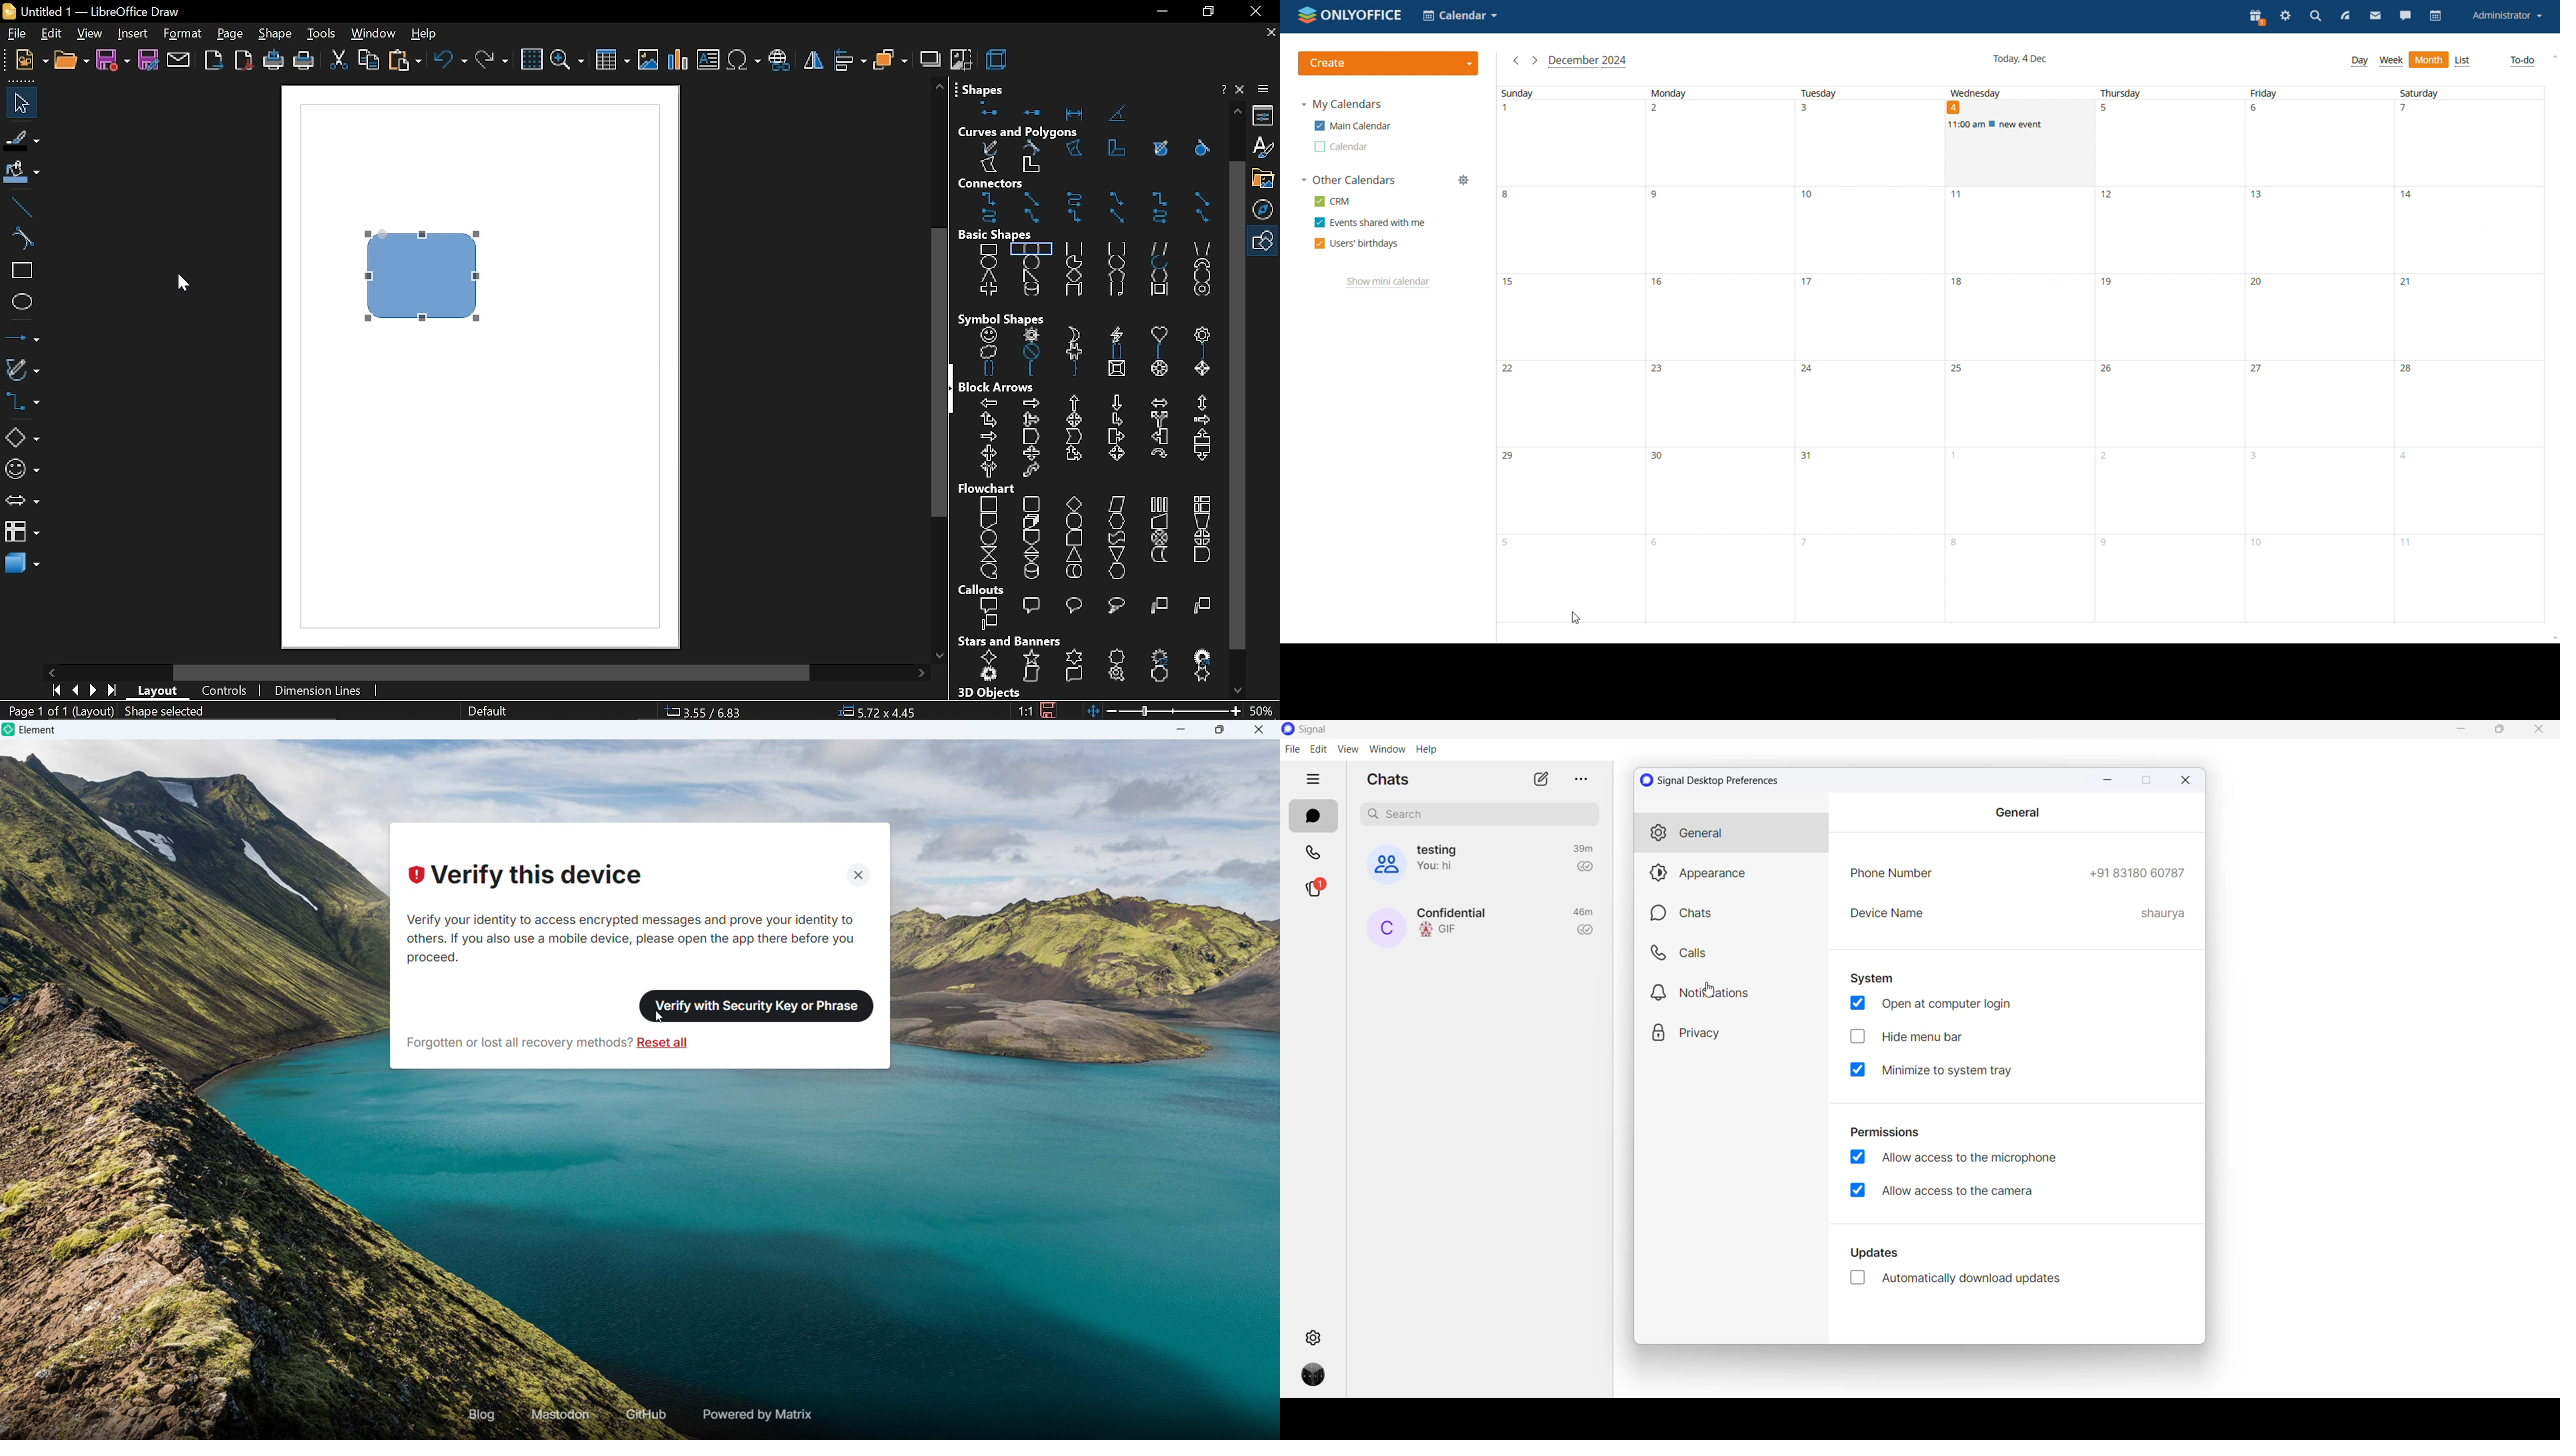 The image size is (2576, 1456). I want to click on copy, so click(369, 62).